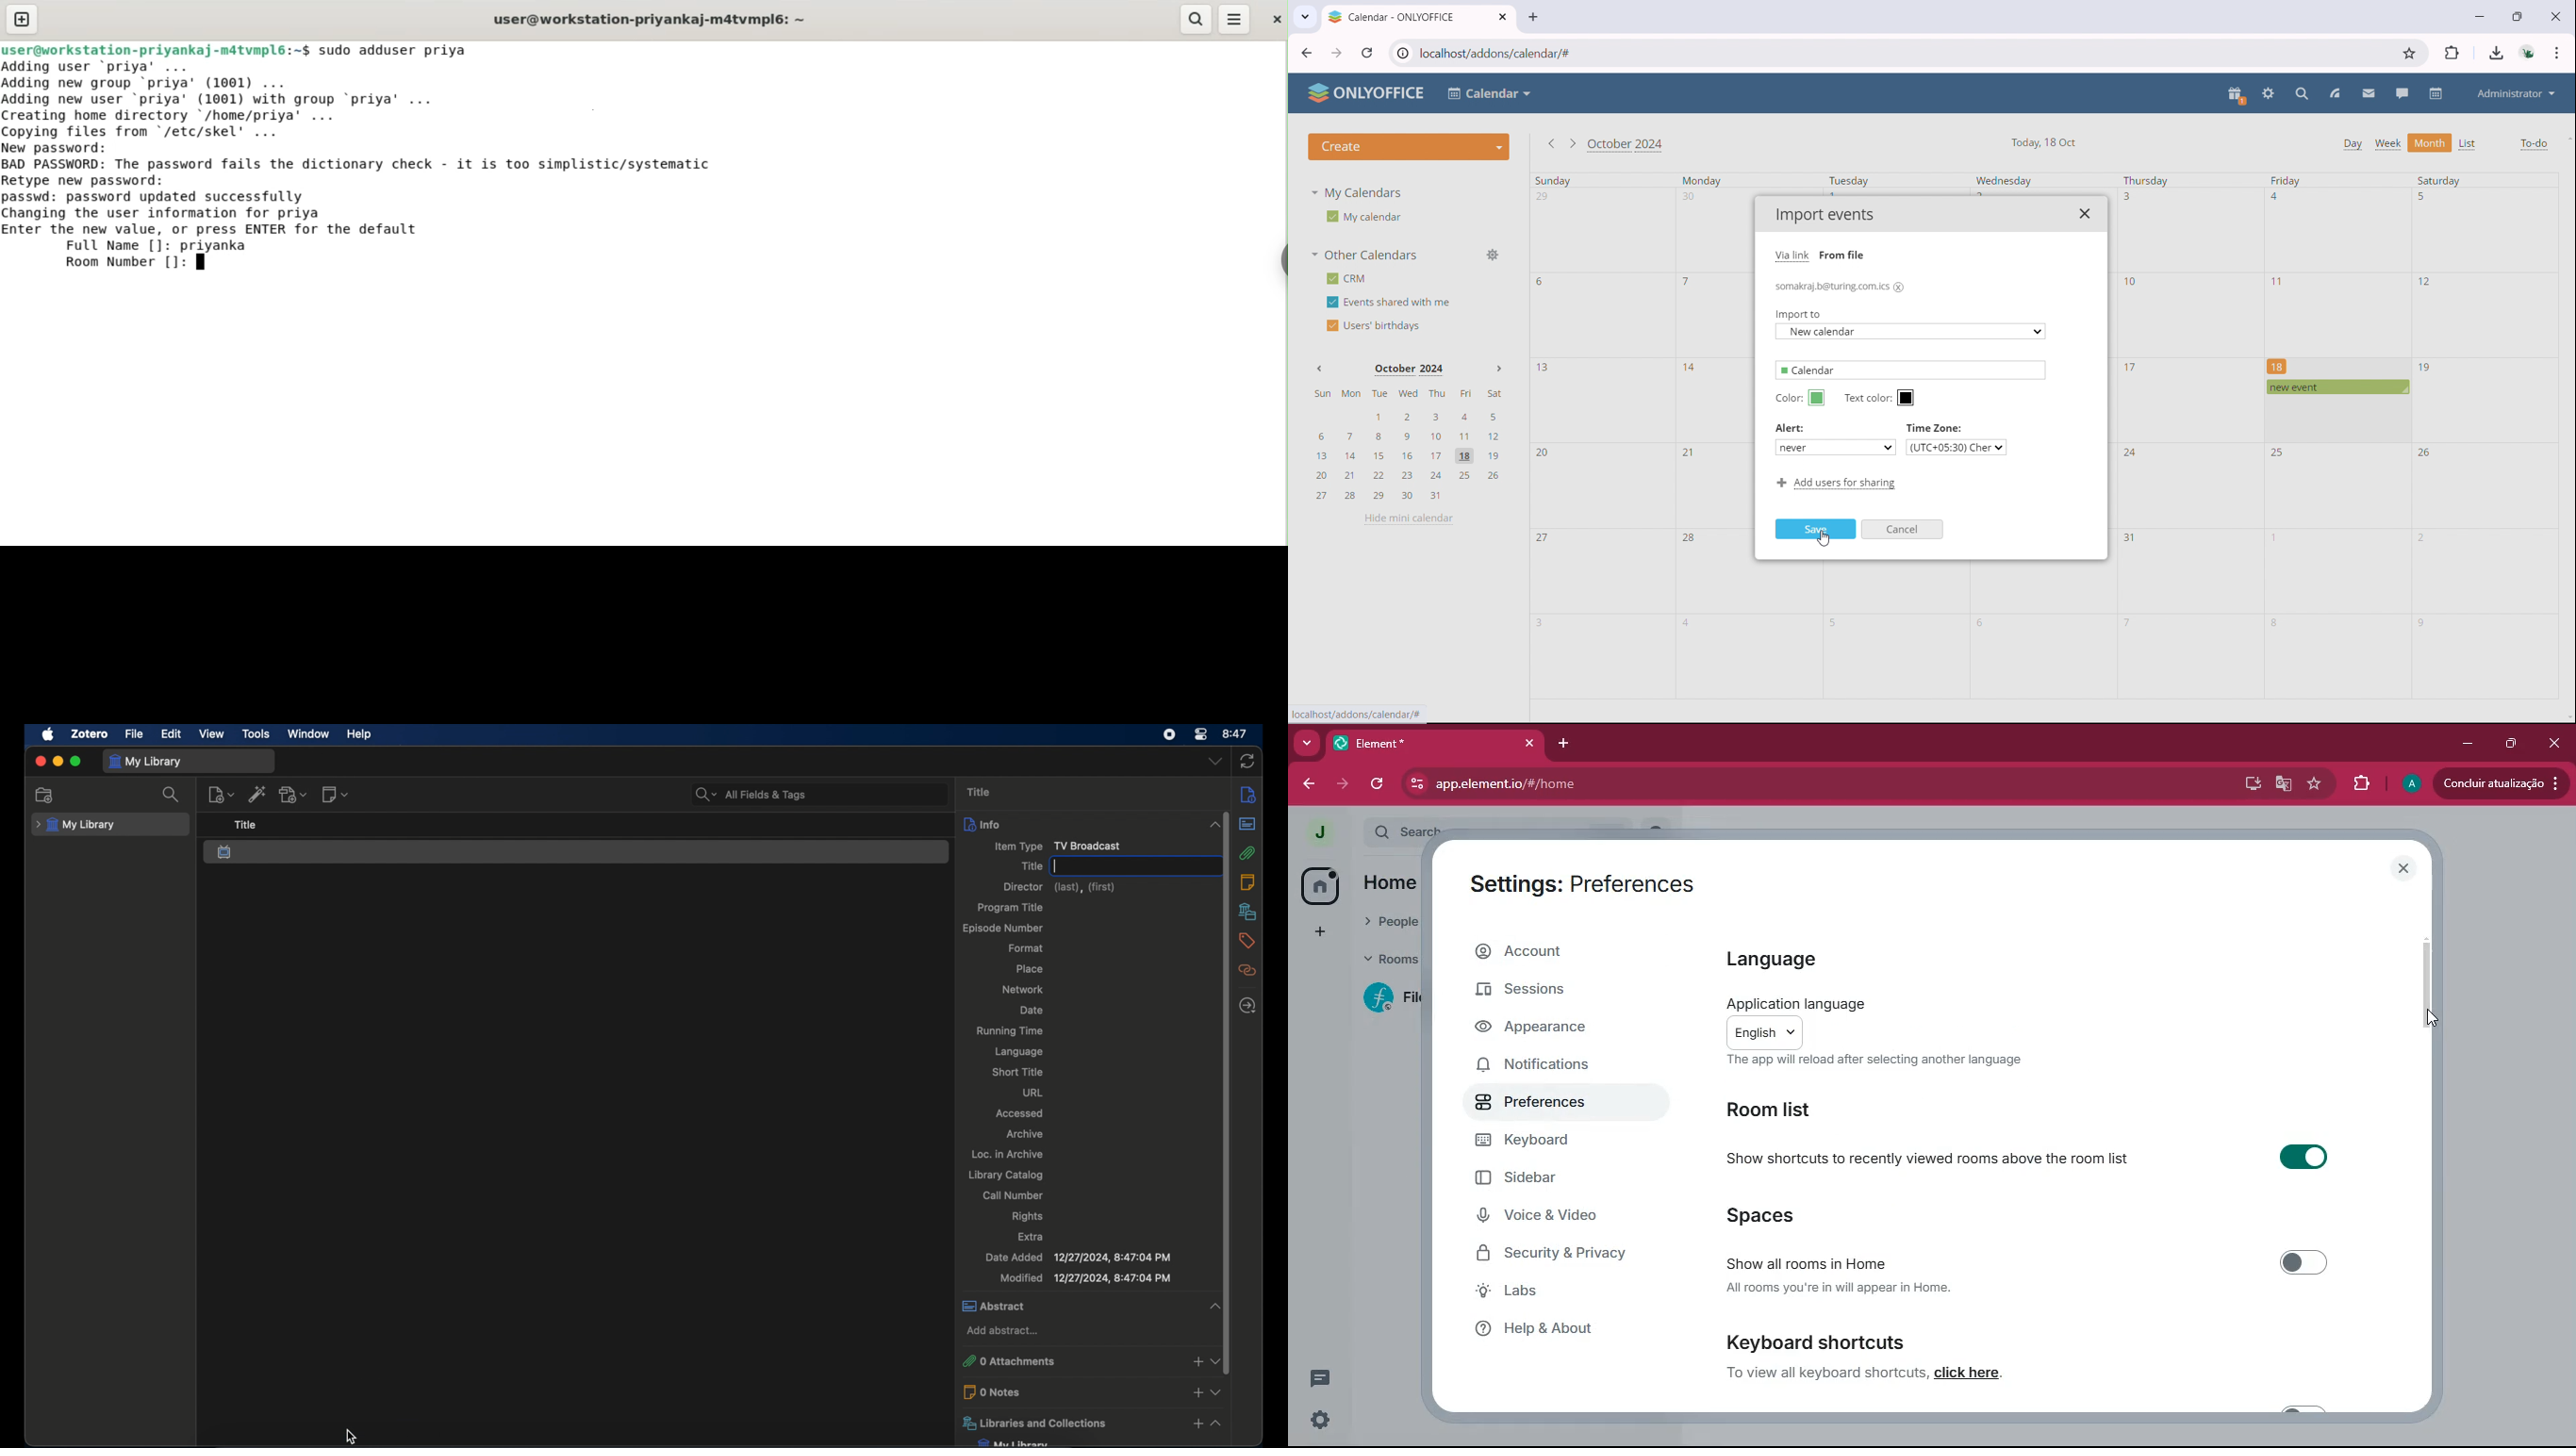 The image size is (2576, 1456). I want to click on abstract, so click(1247, 825).